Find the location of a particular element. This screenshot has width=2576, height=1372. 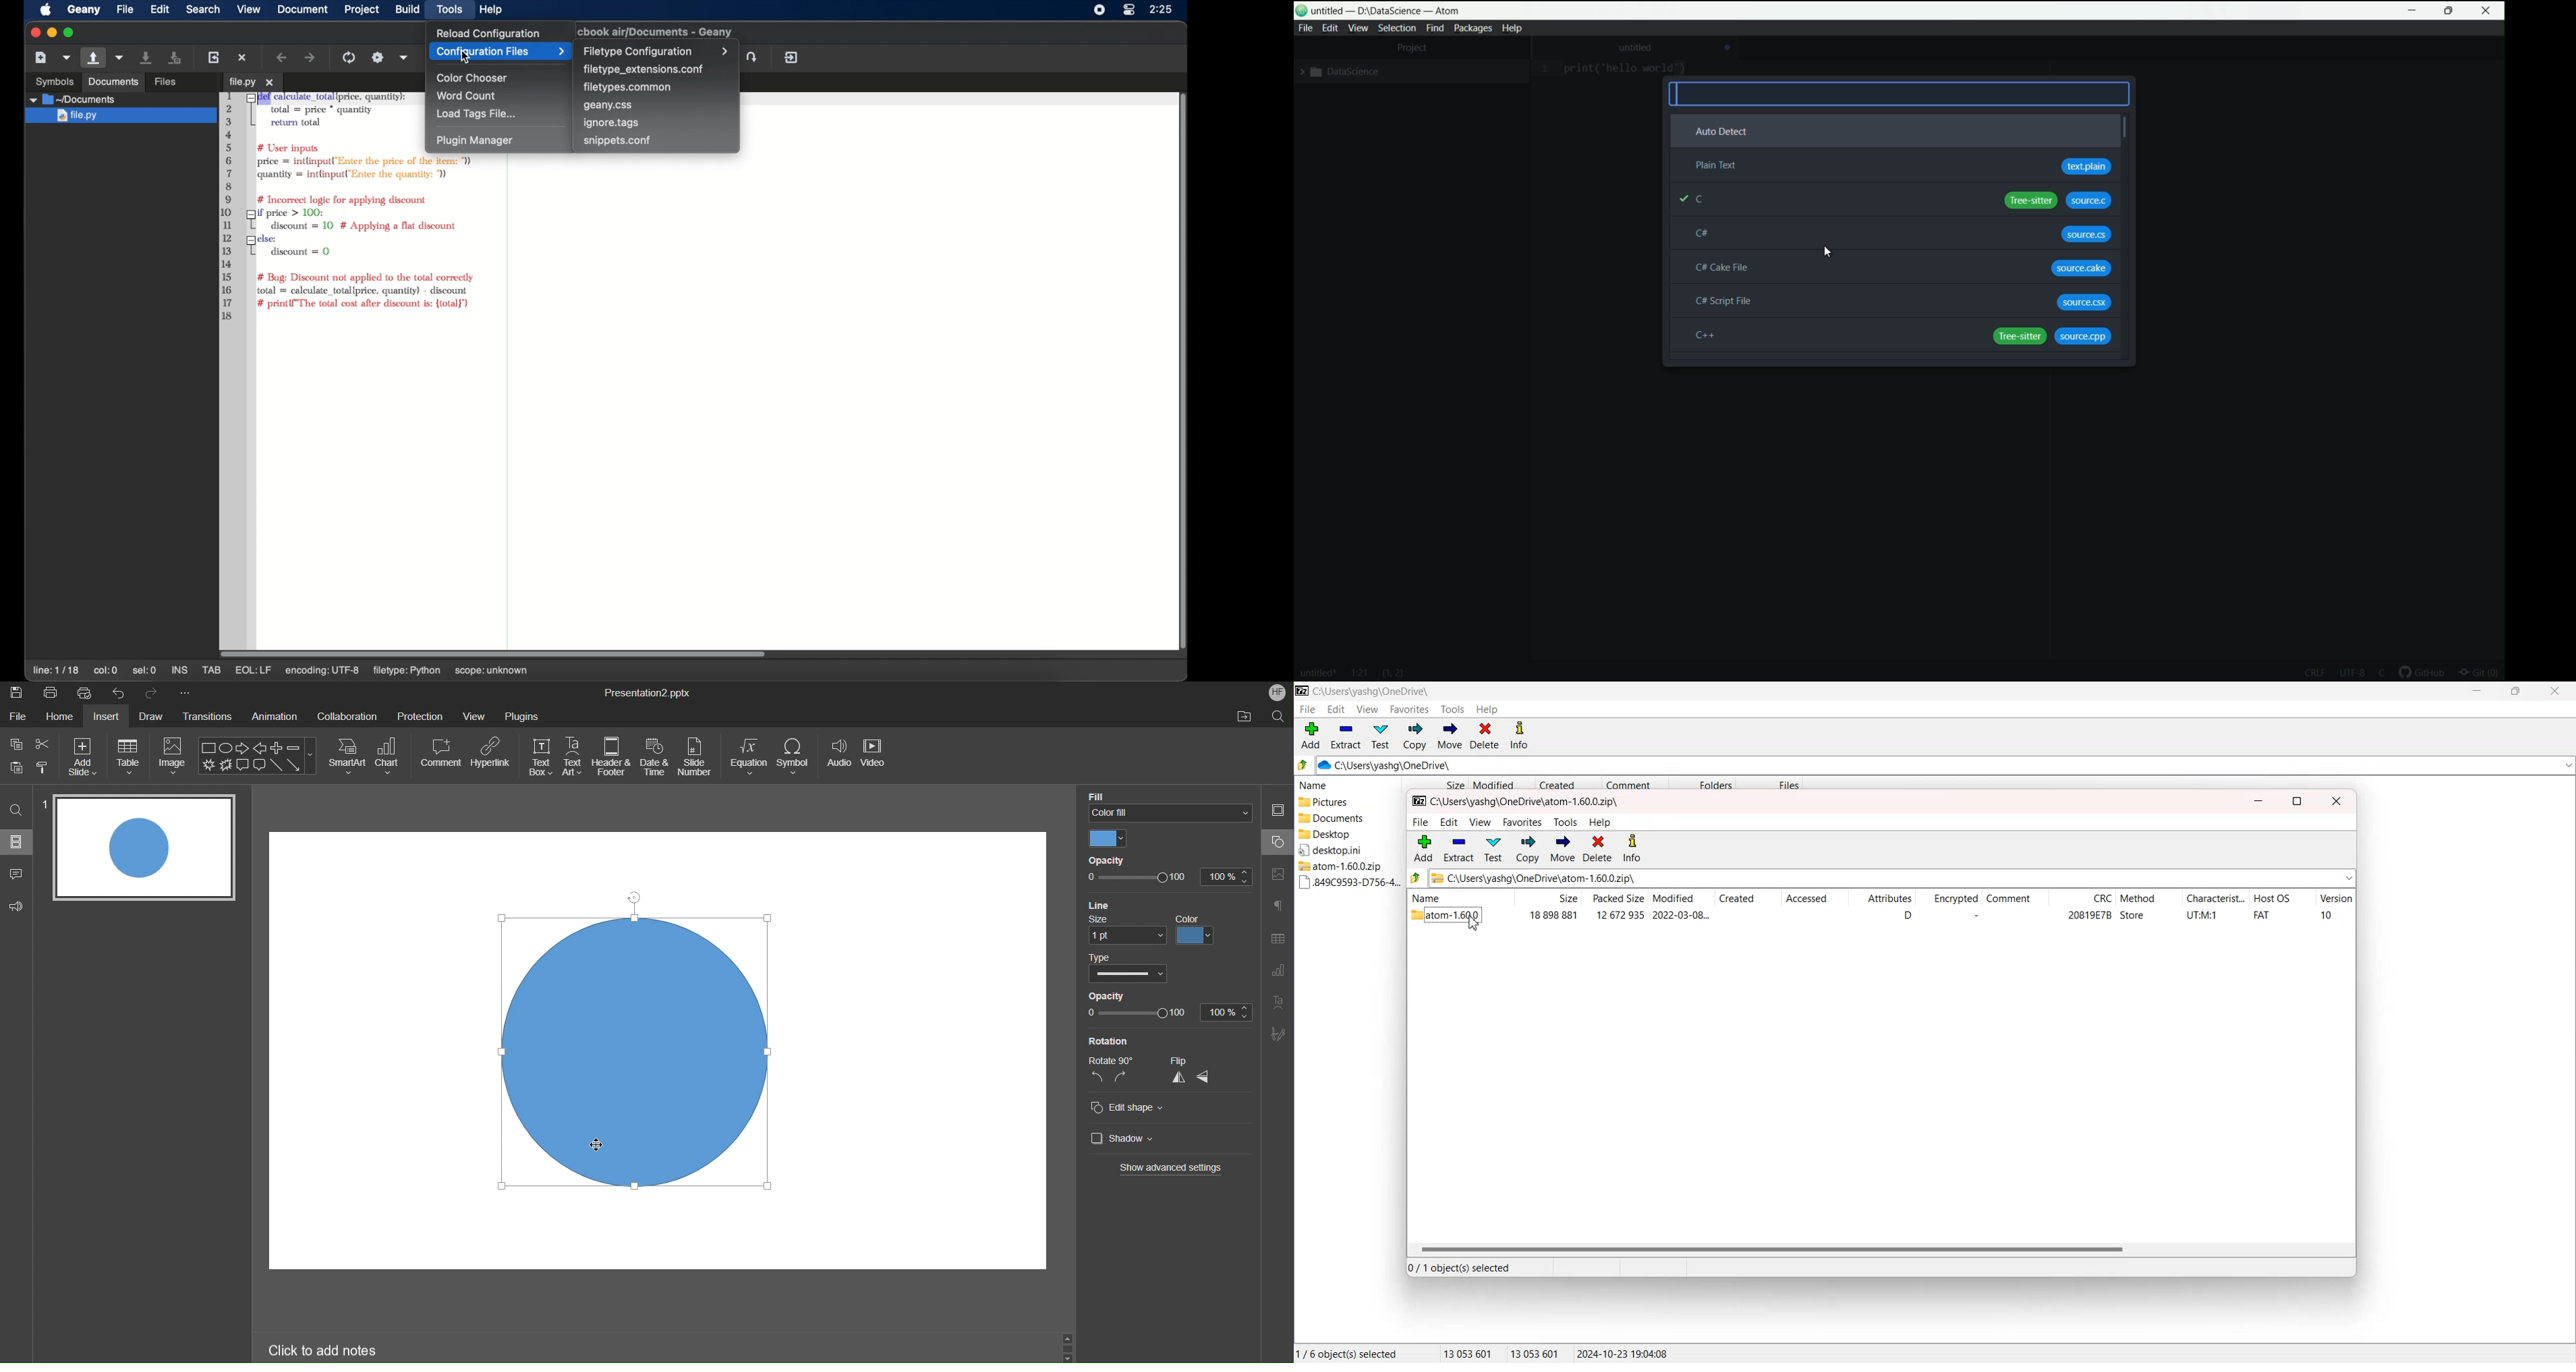

horizontal is located at coordinates (1207, 1078).